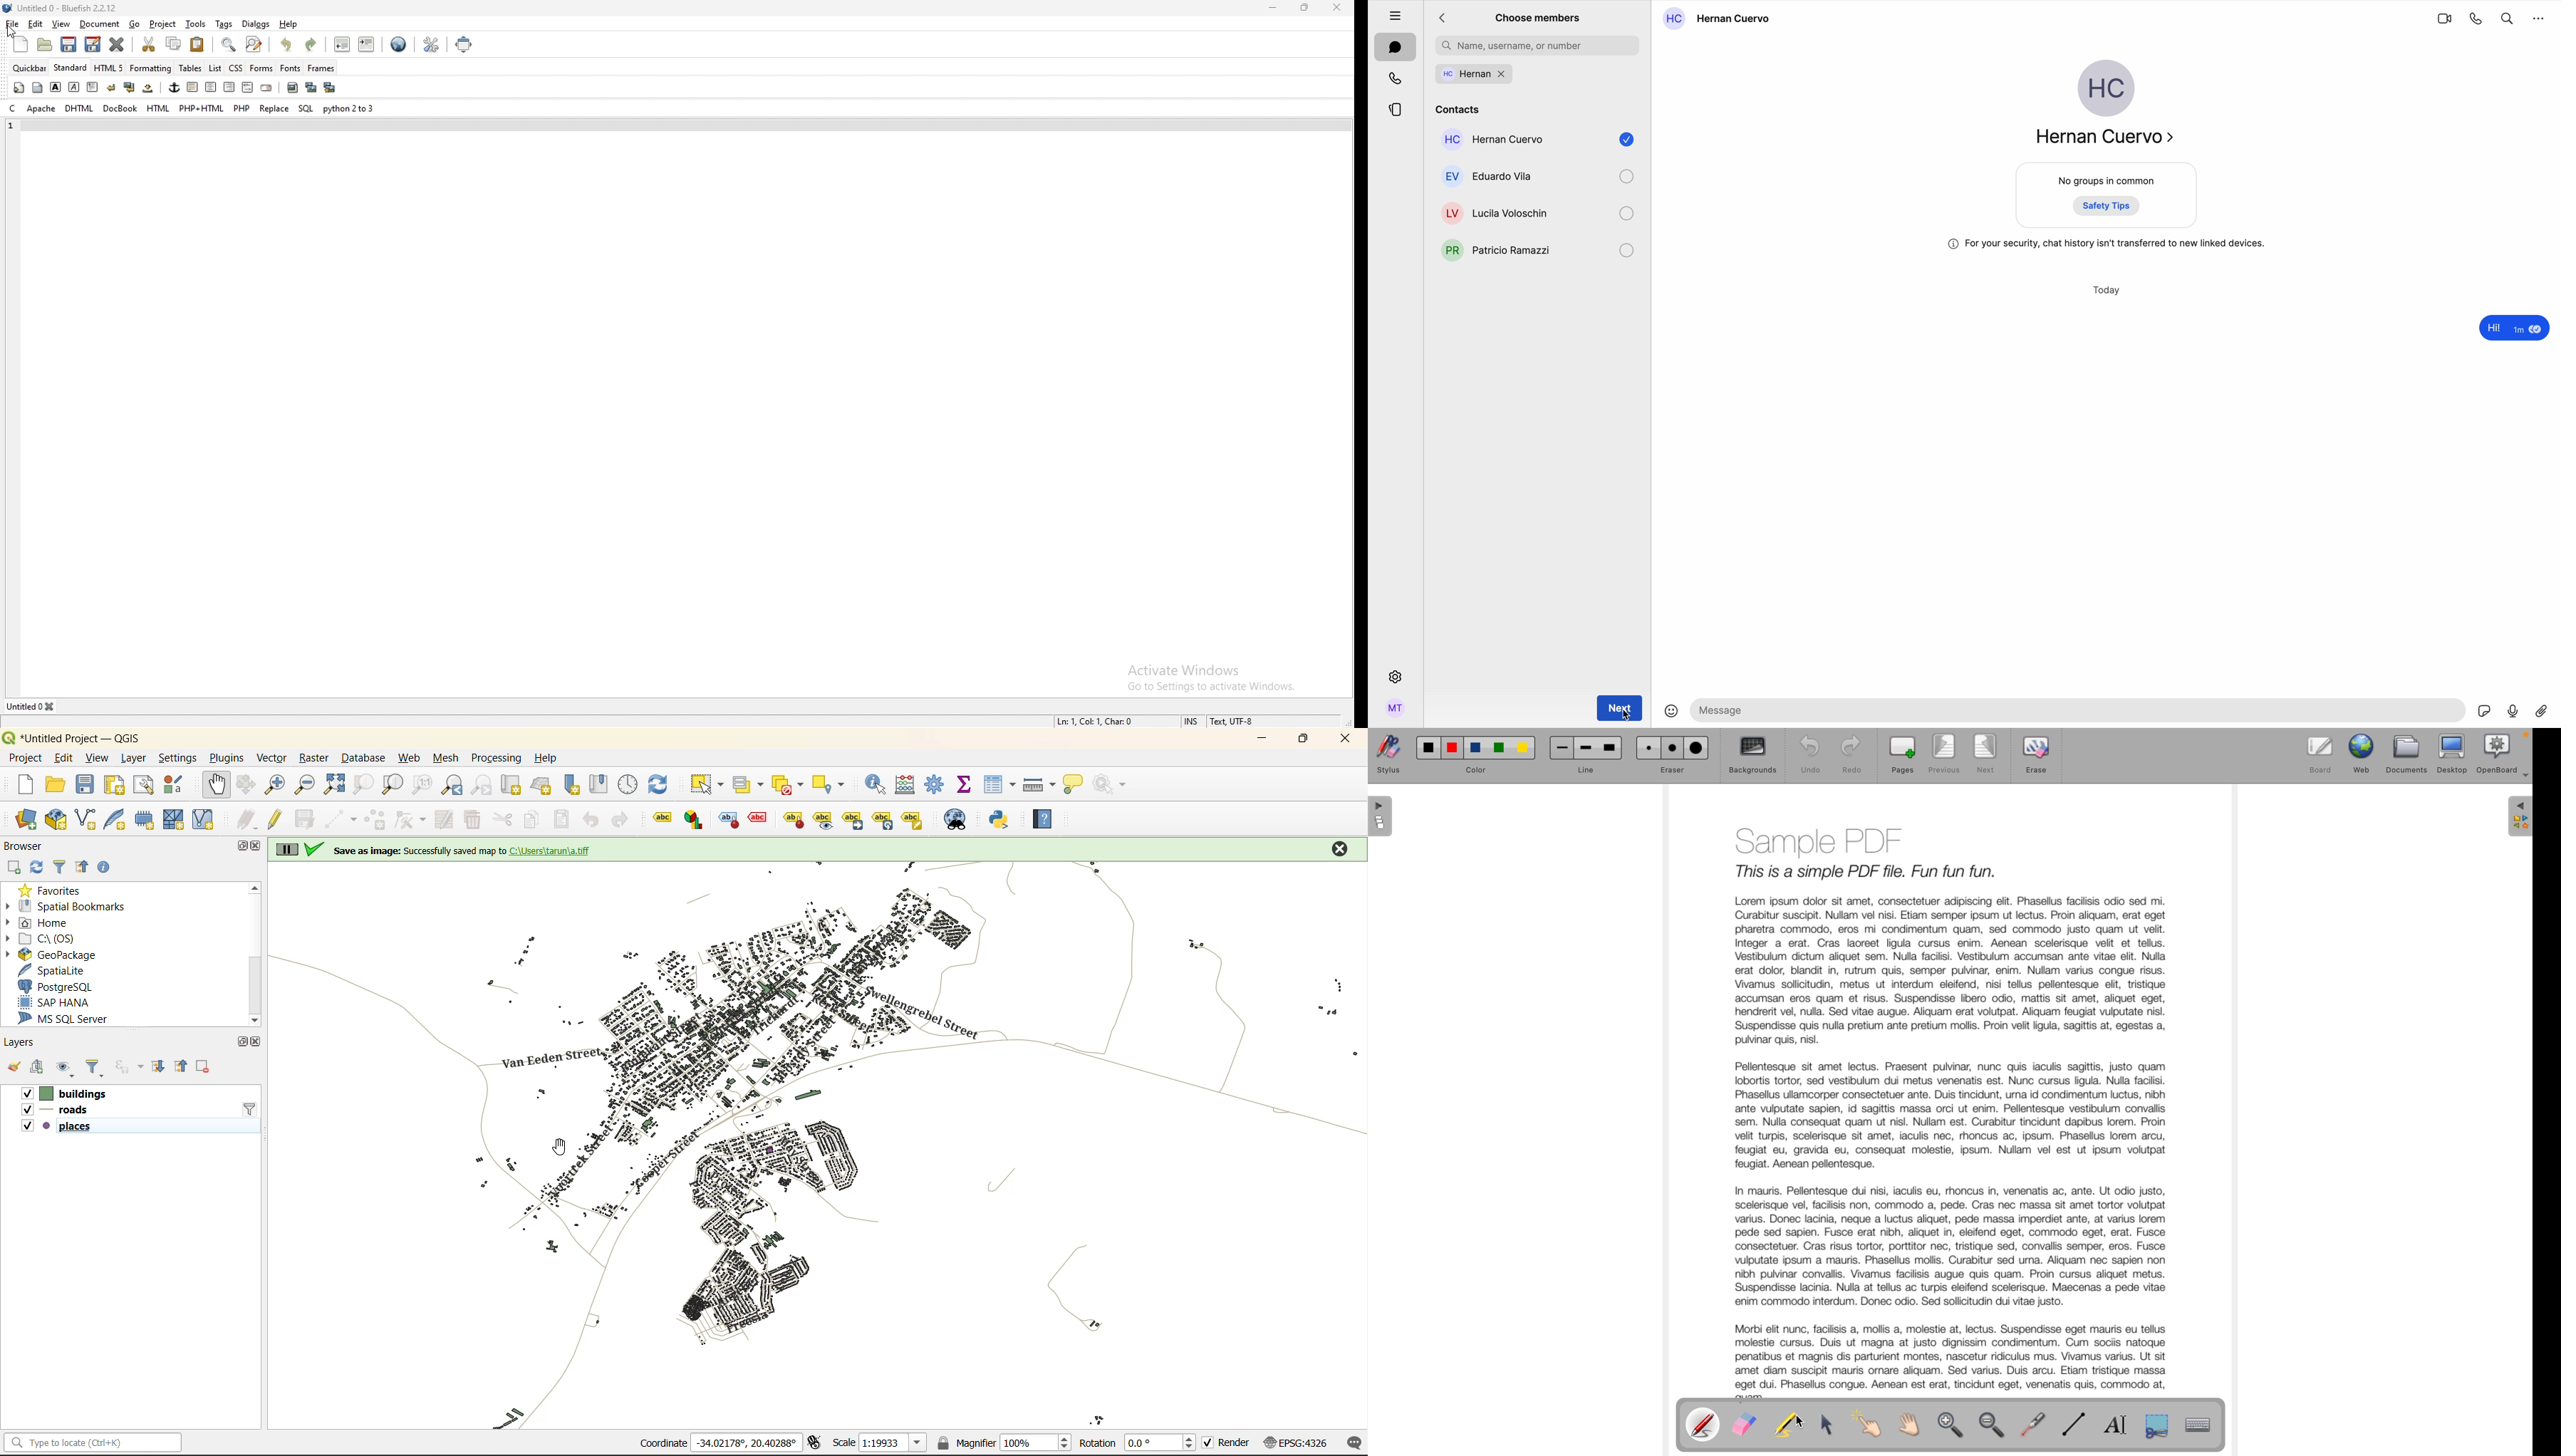  Describe the element at coordinates (432, 44) in the screenshot. I see `edit preference` at that location.